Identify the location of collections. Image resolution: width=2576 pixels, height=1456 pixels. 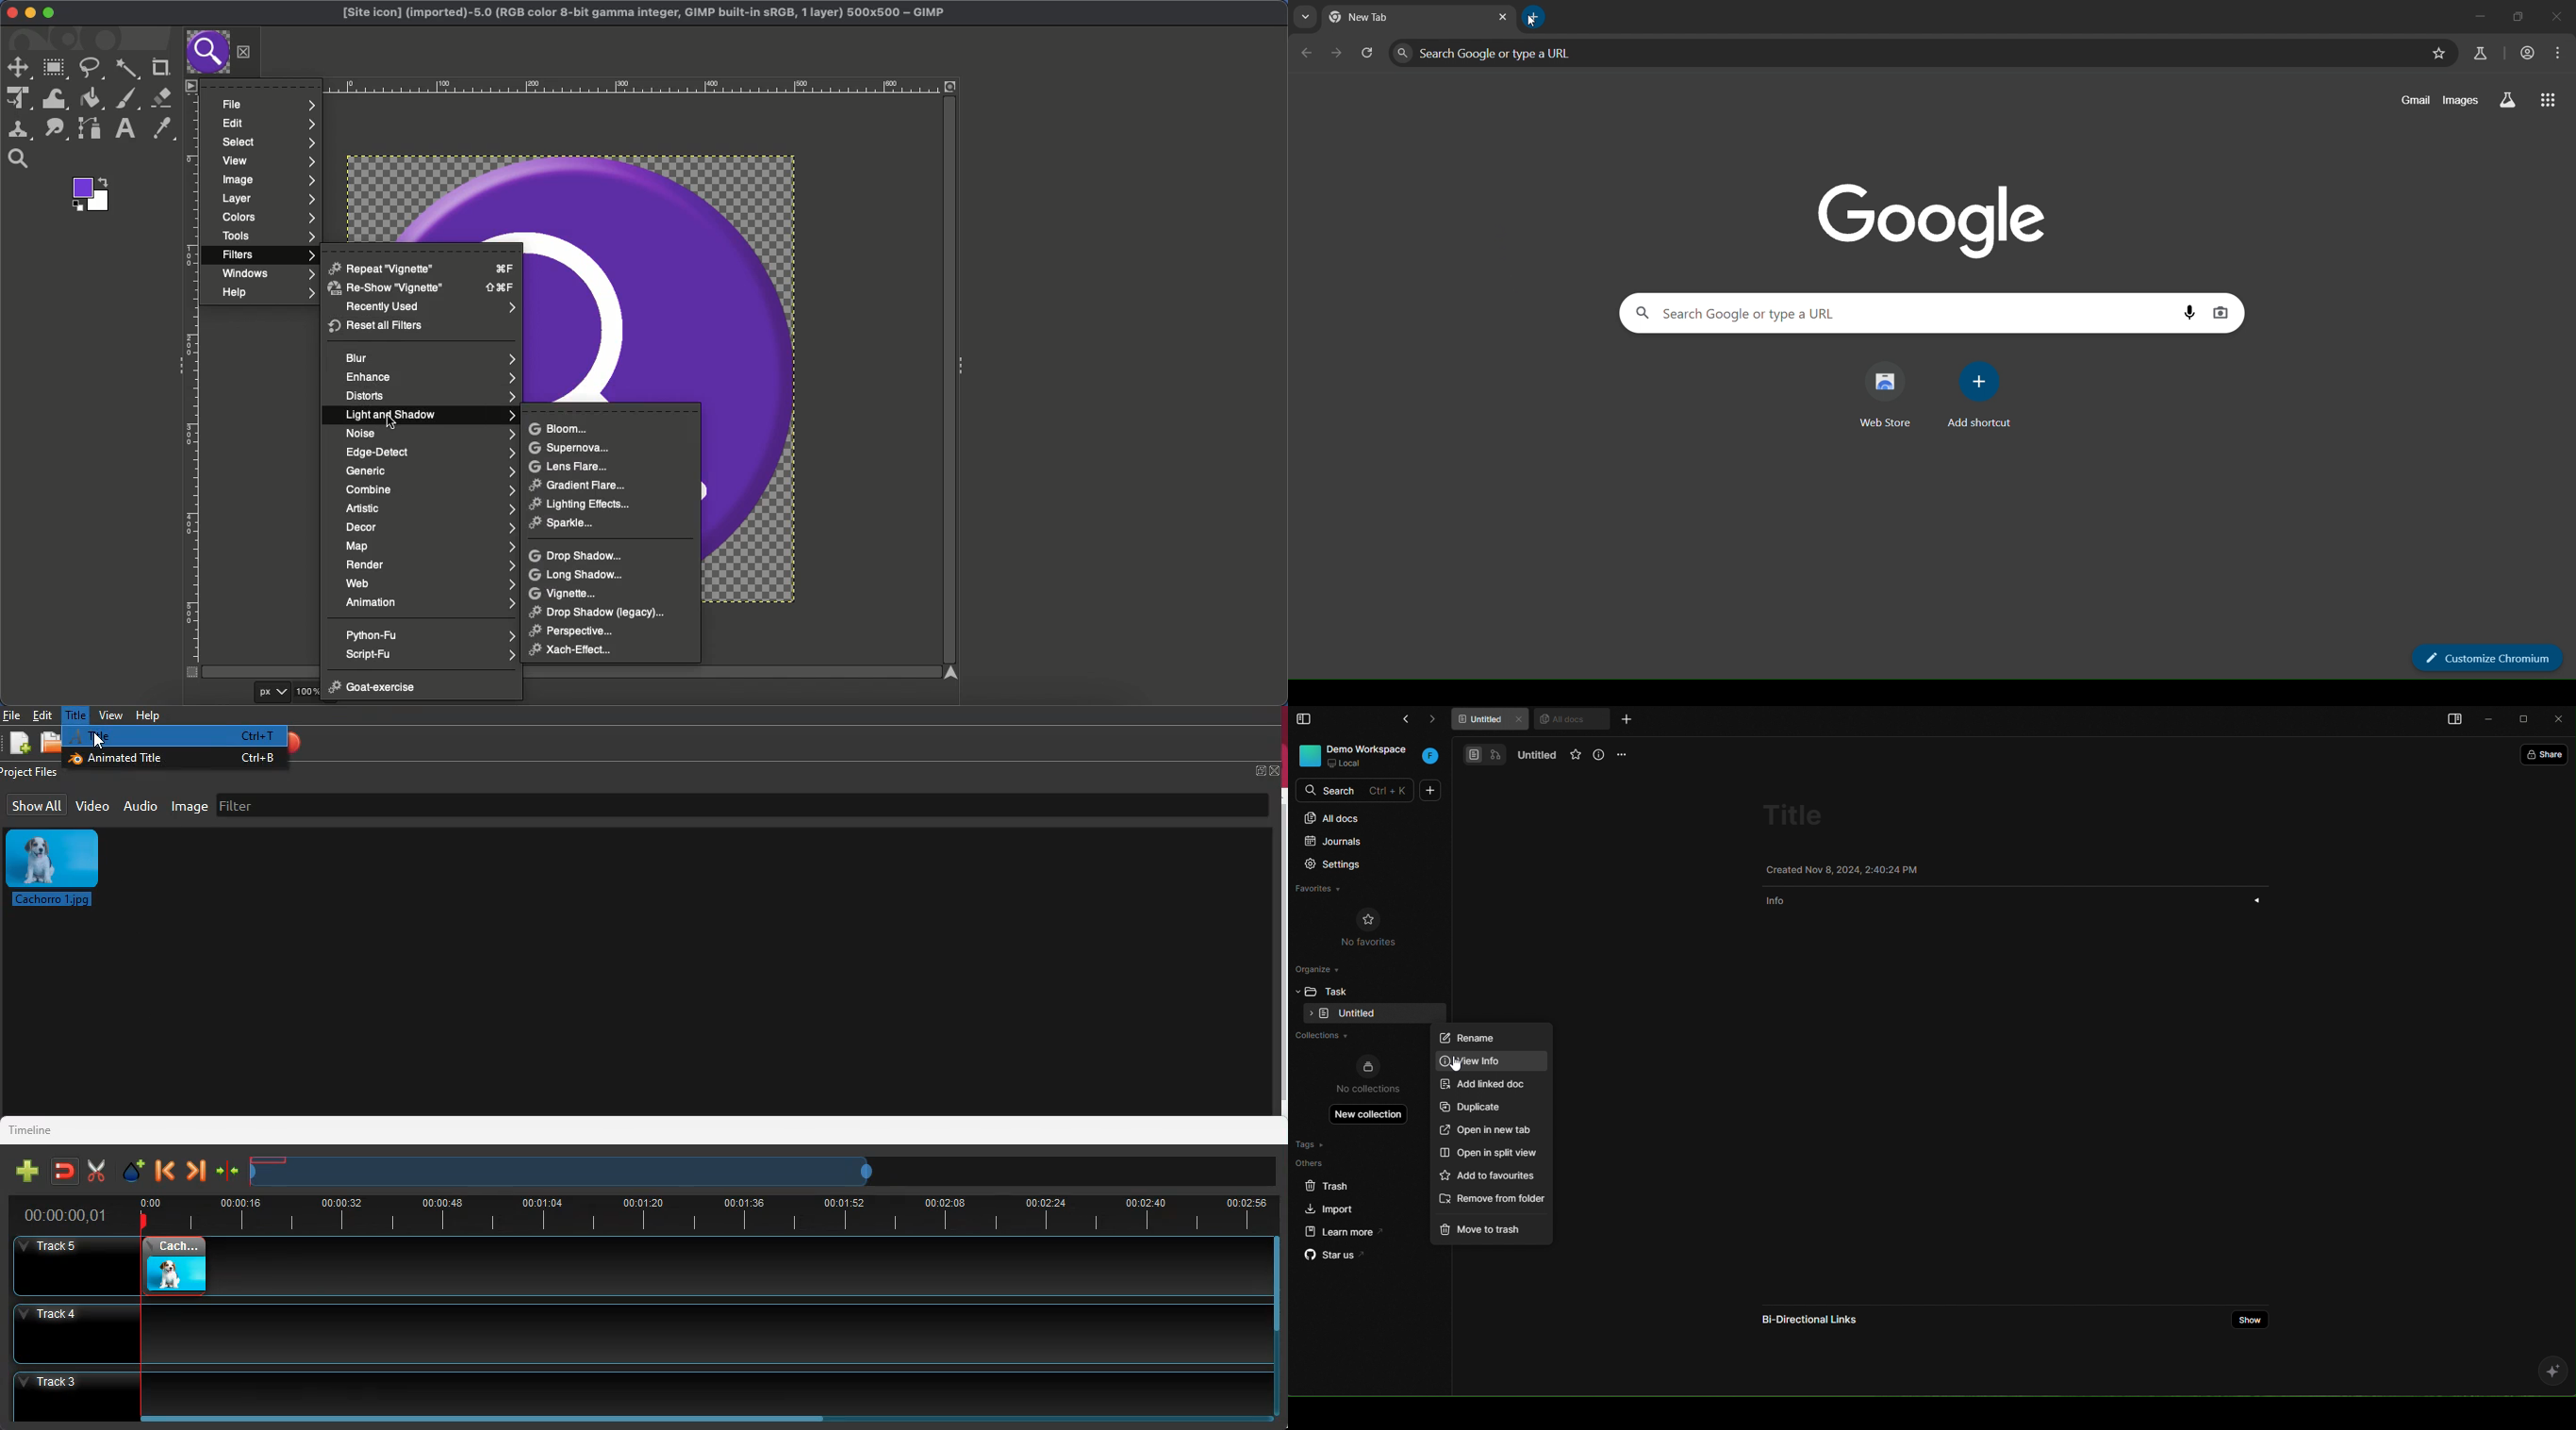
(1363, 1037).